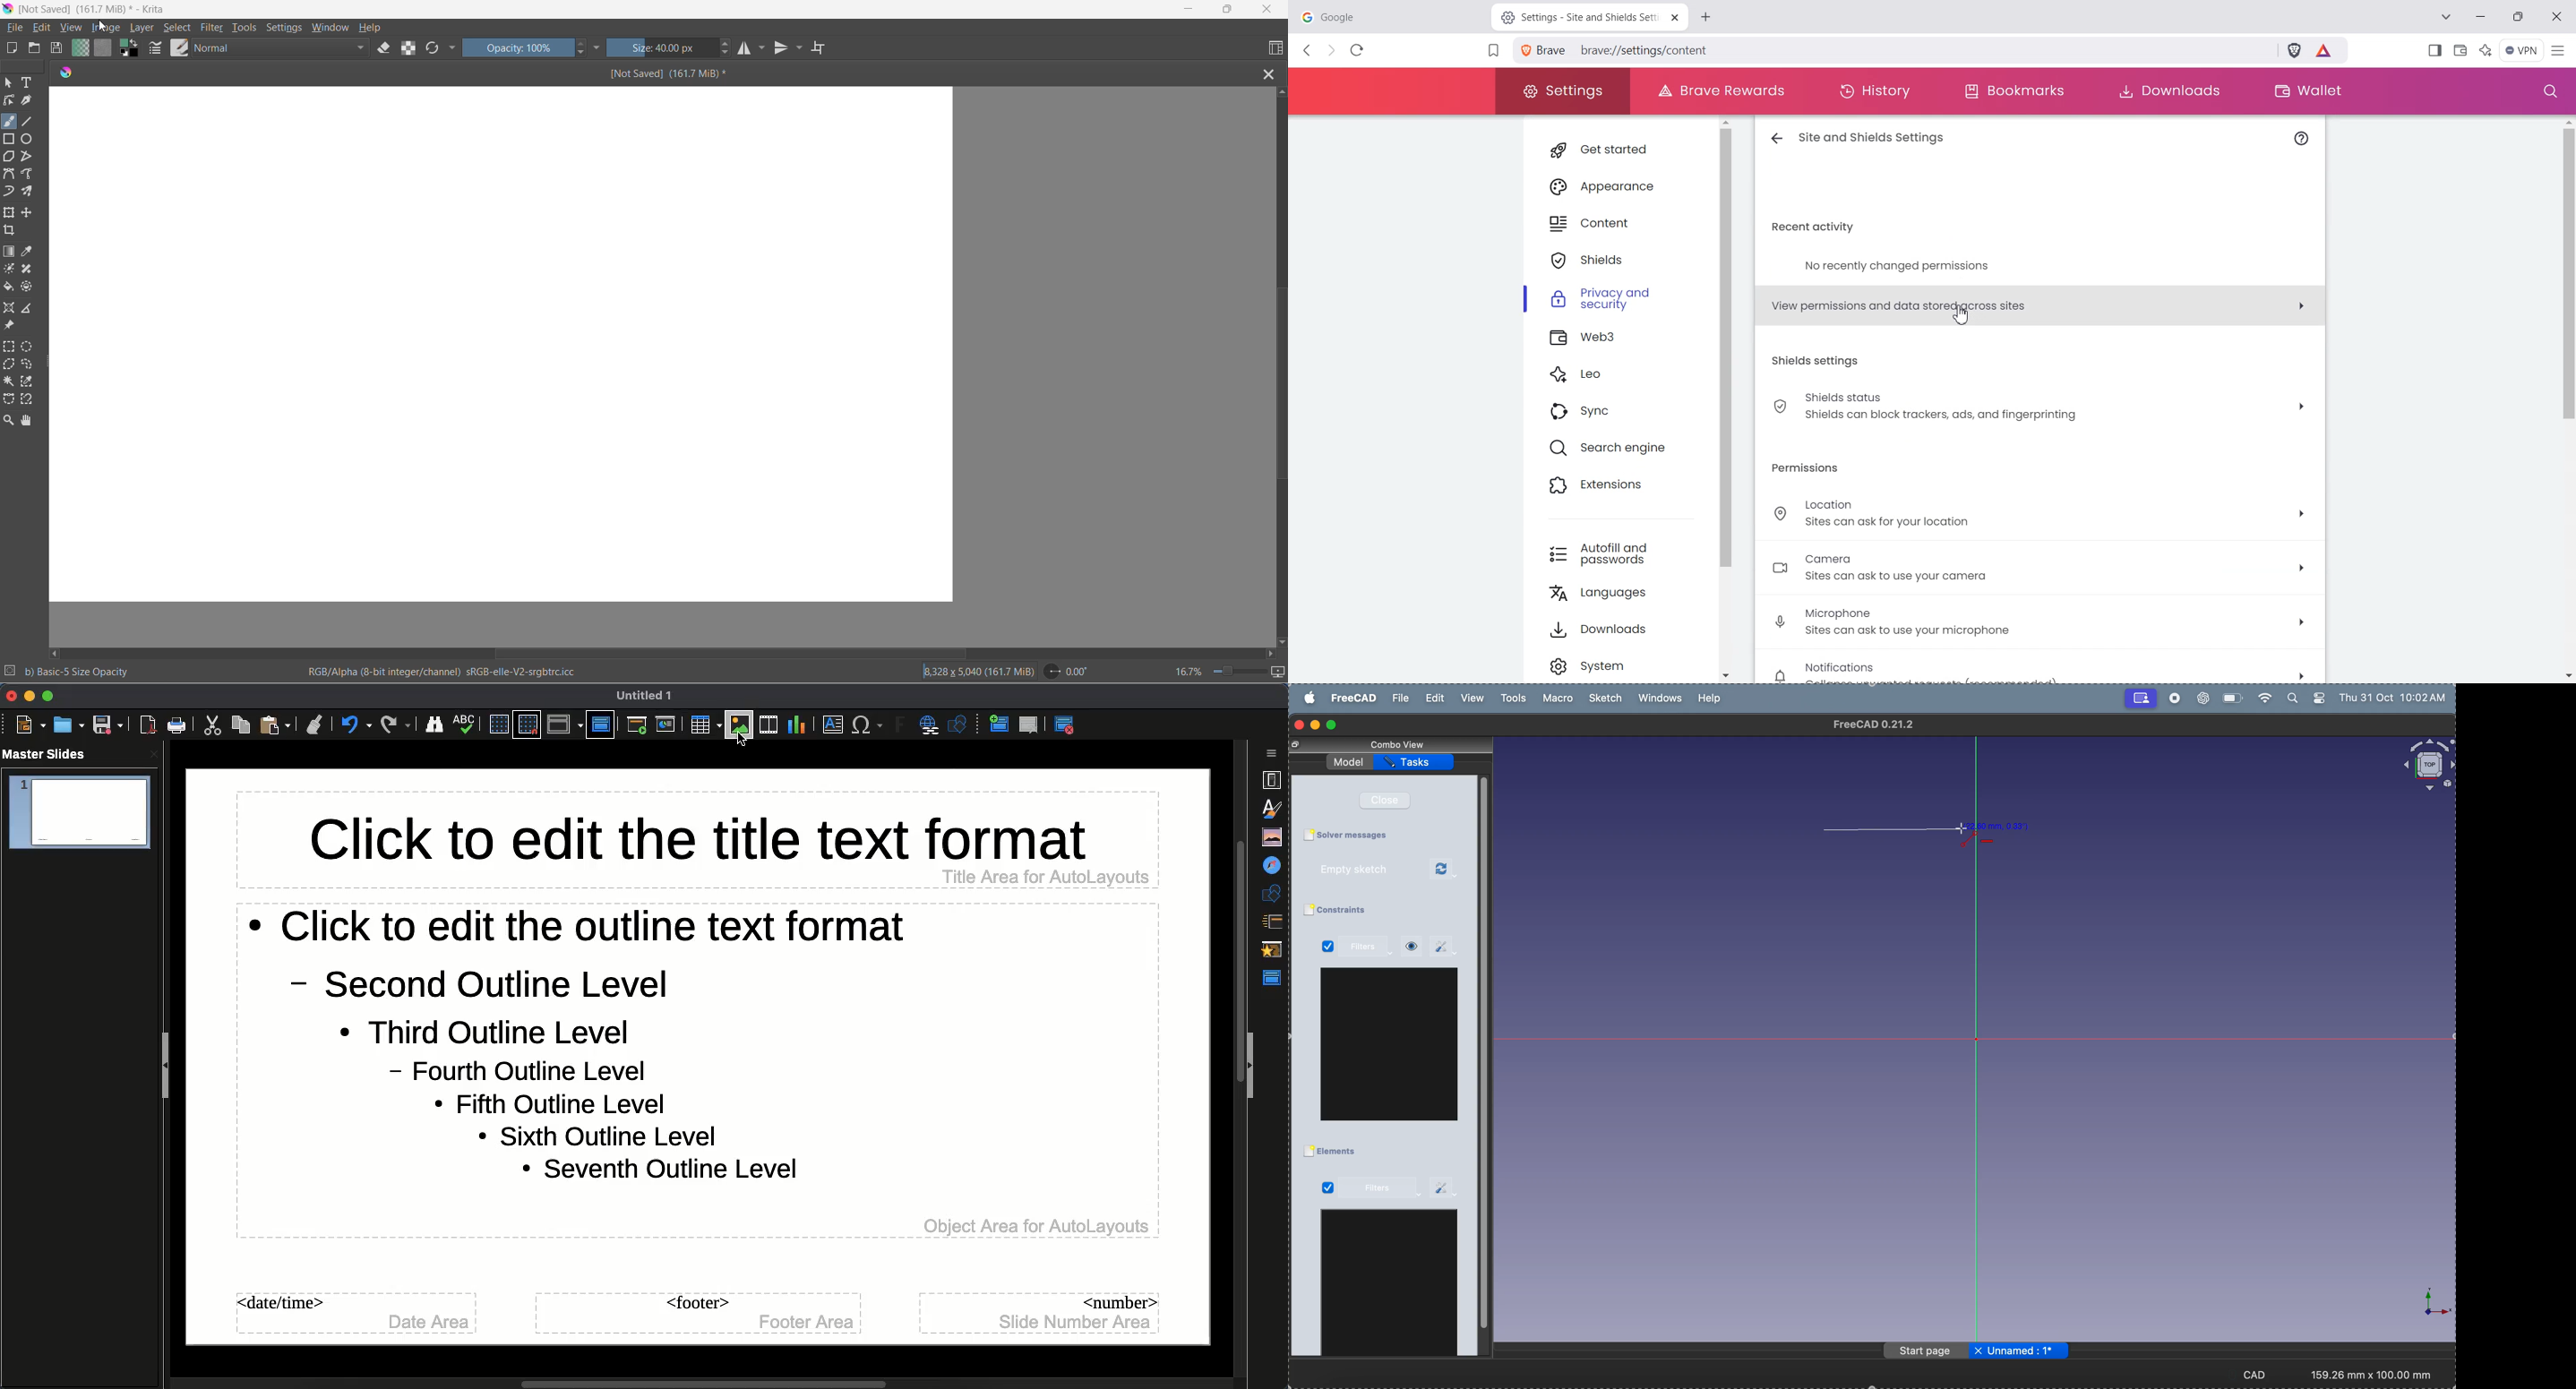  Describe the element at coordinates (17, 28) in the screenshot. I see `file` at that location.